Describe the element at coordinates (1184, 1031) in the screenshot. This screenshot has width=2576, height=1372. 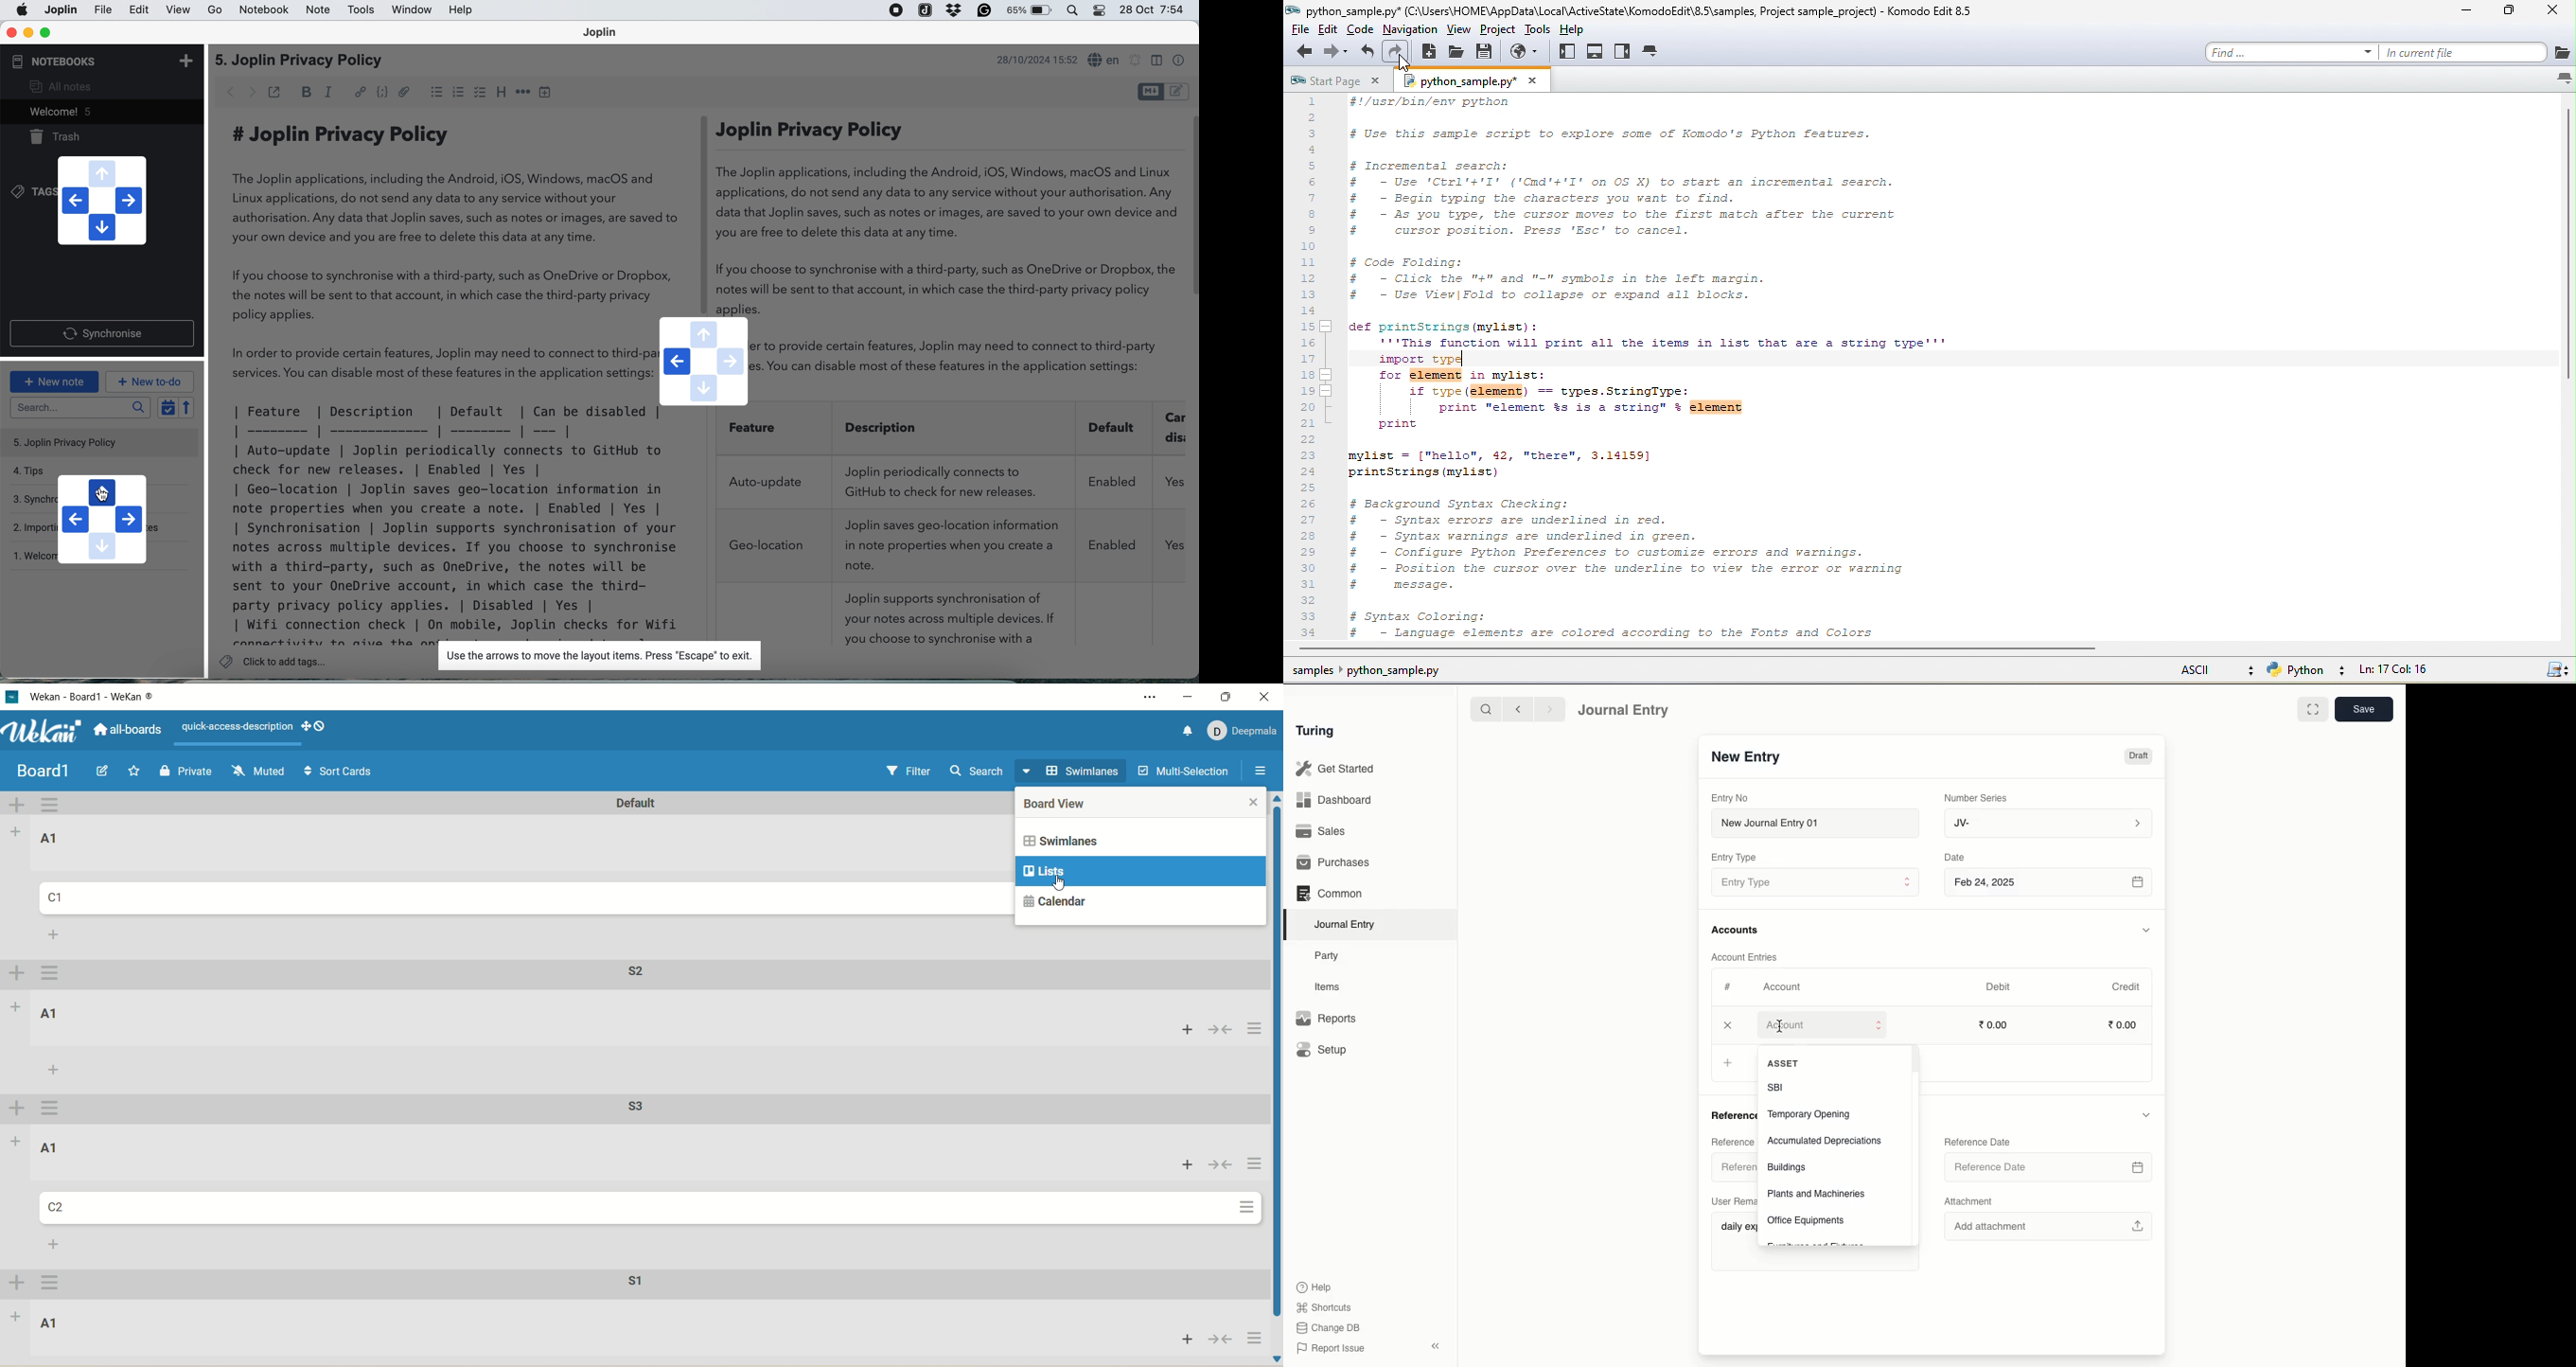
I see `add` at that location.